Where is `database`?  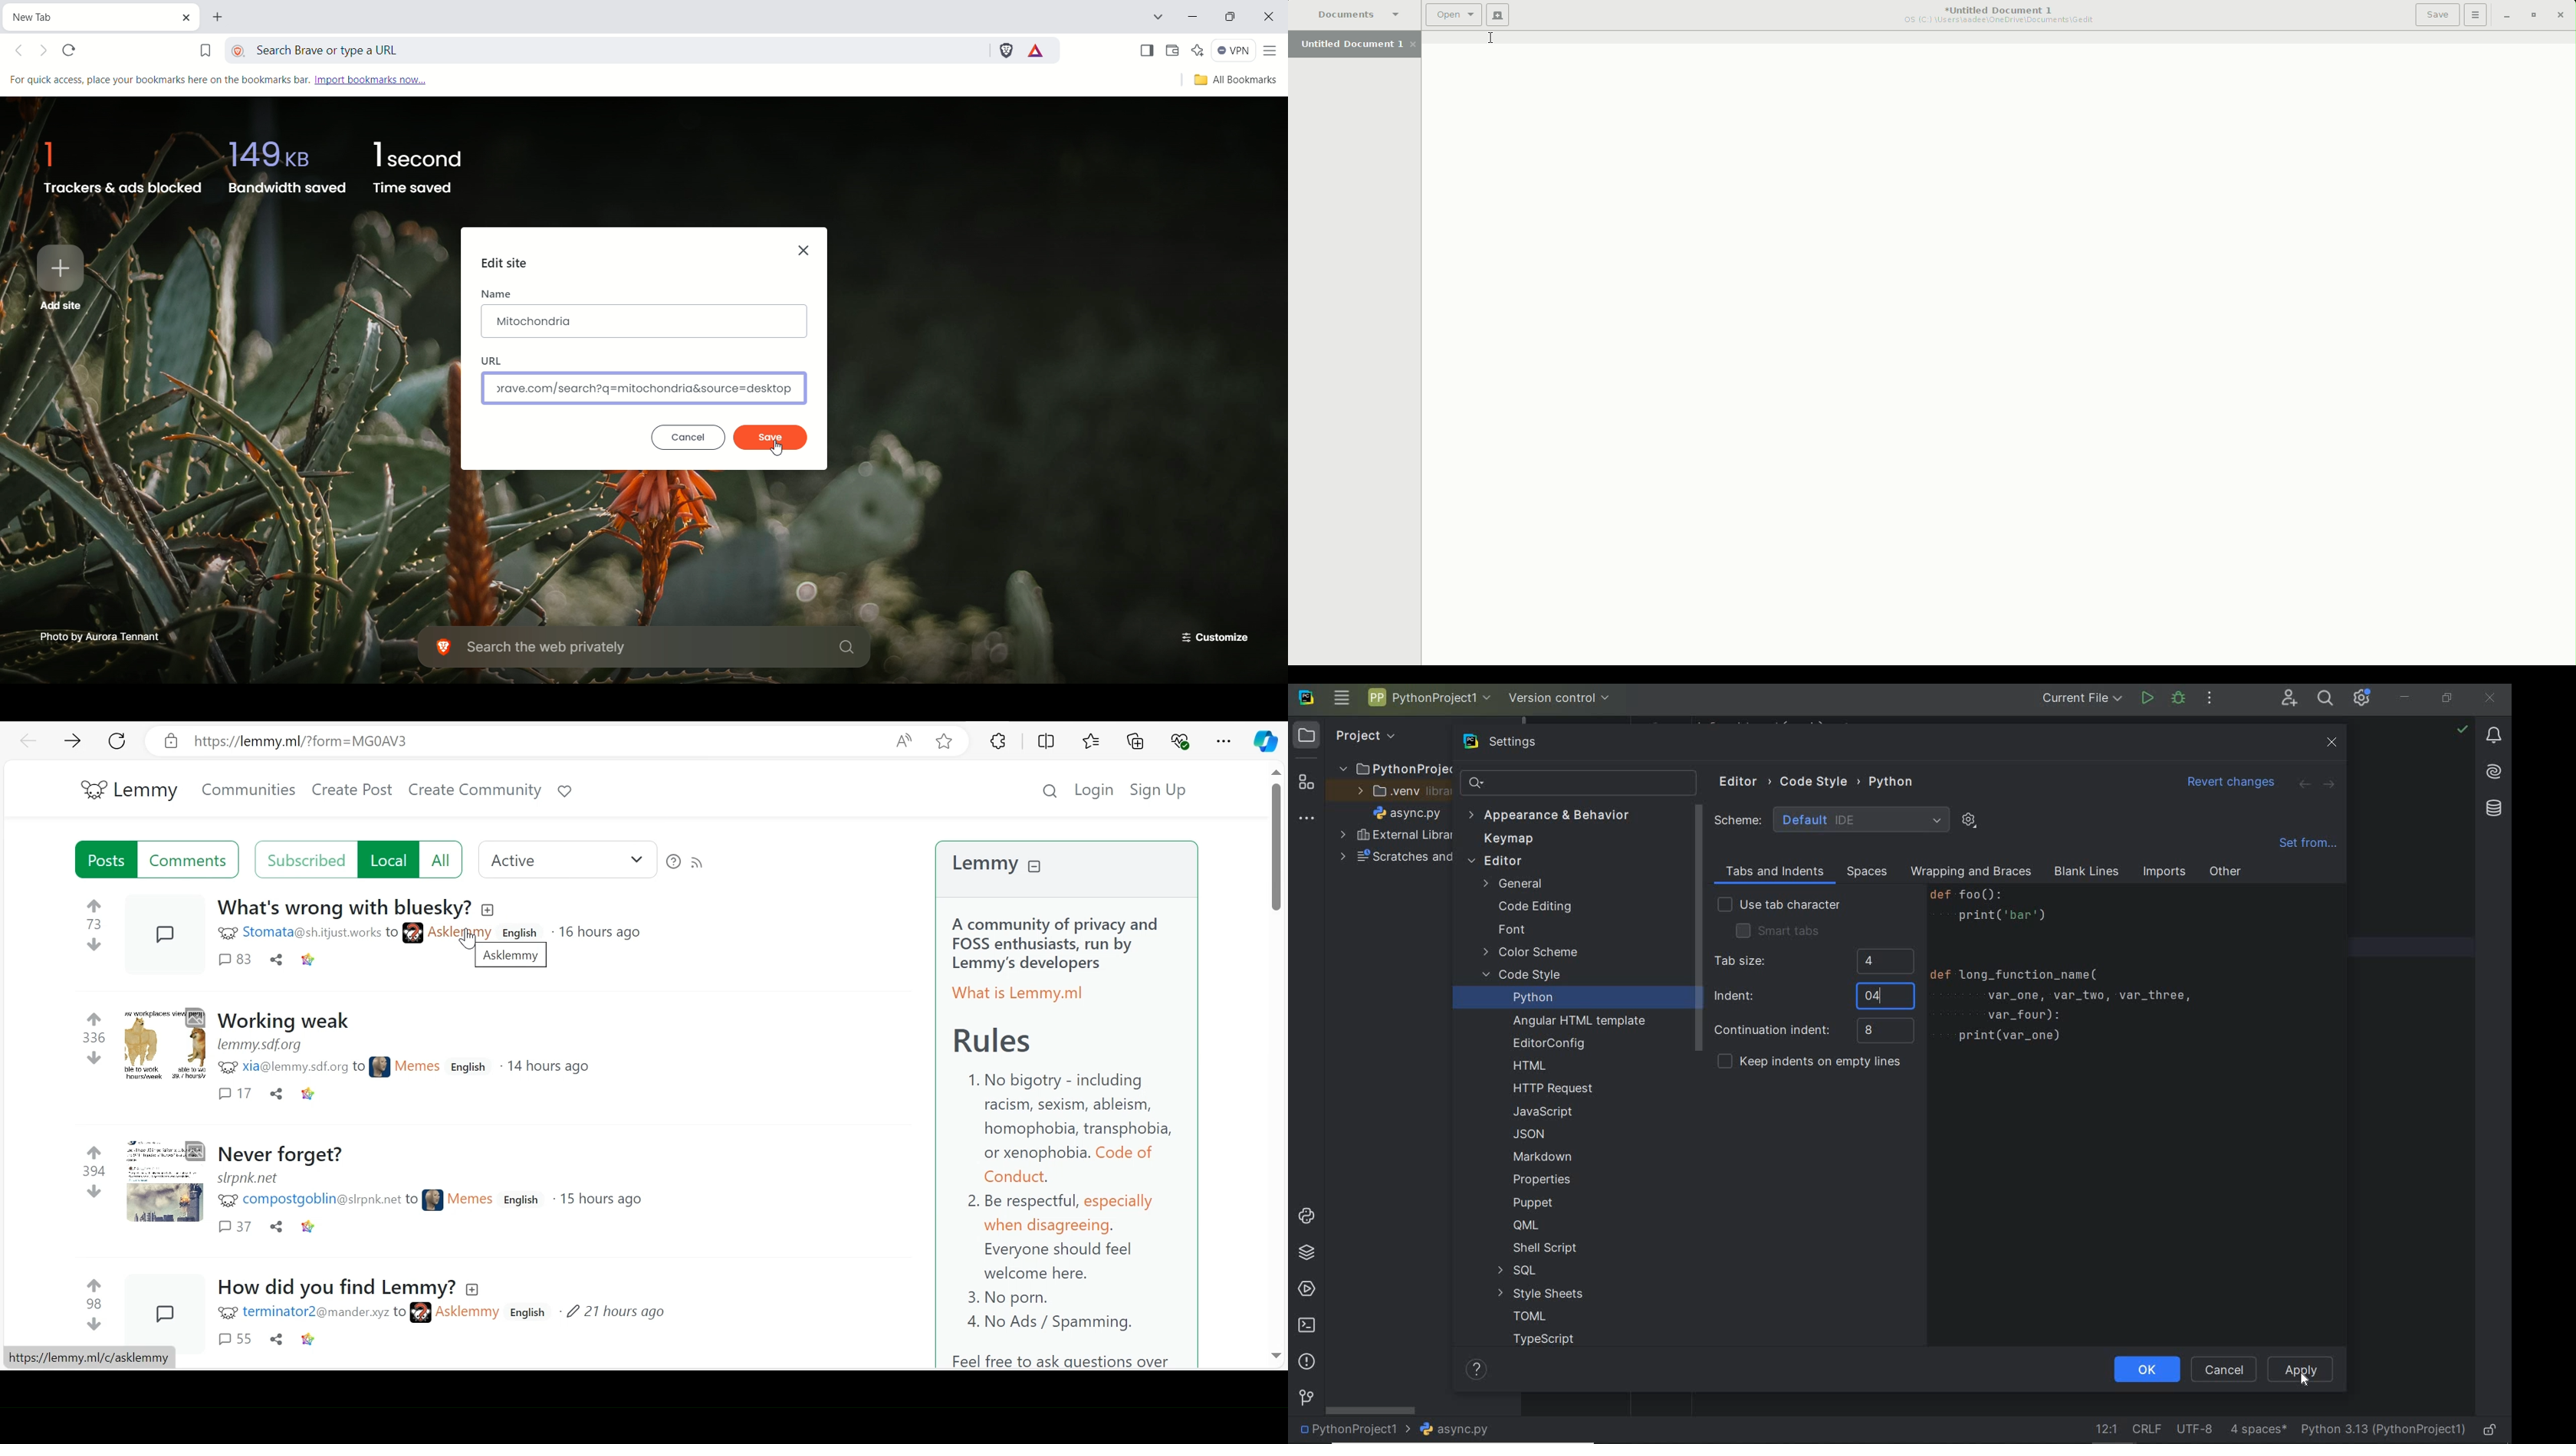
database is located at coordinates (2491, 810).